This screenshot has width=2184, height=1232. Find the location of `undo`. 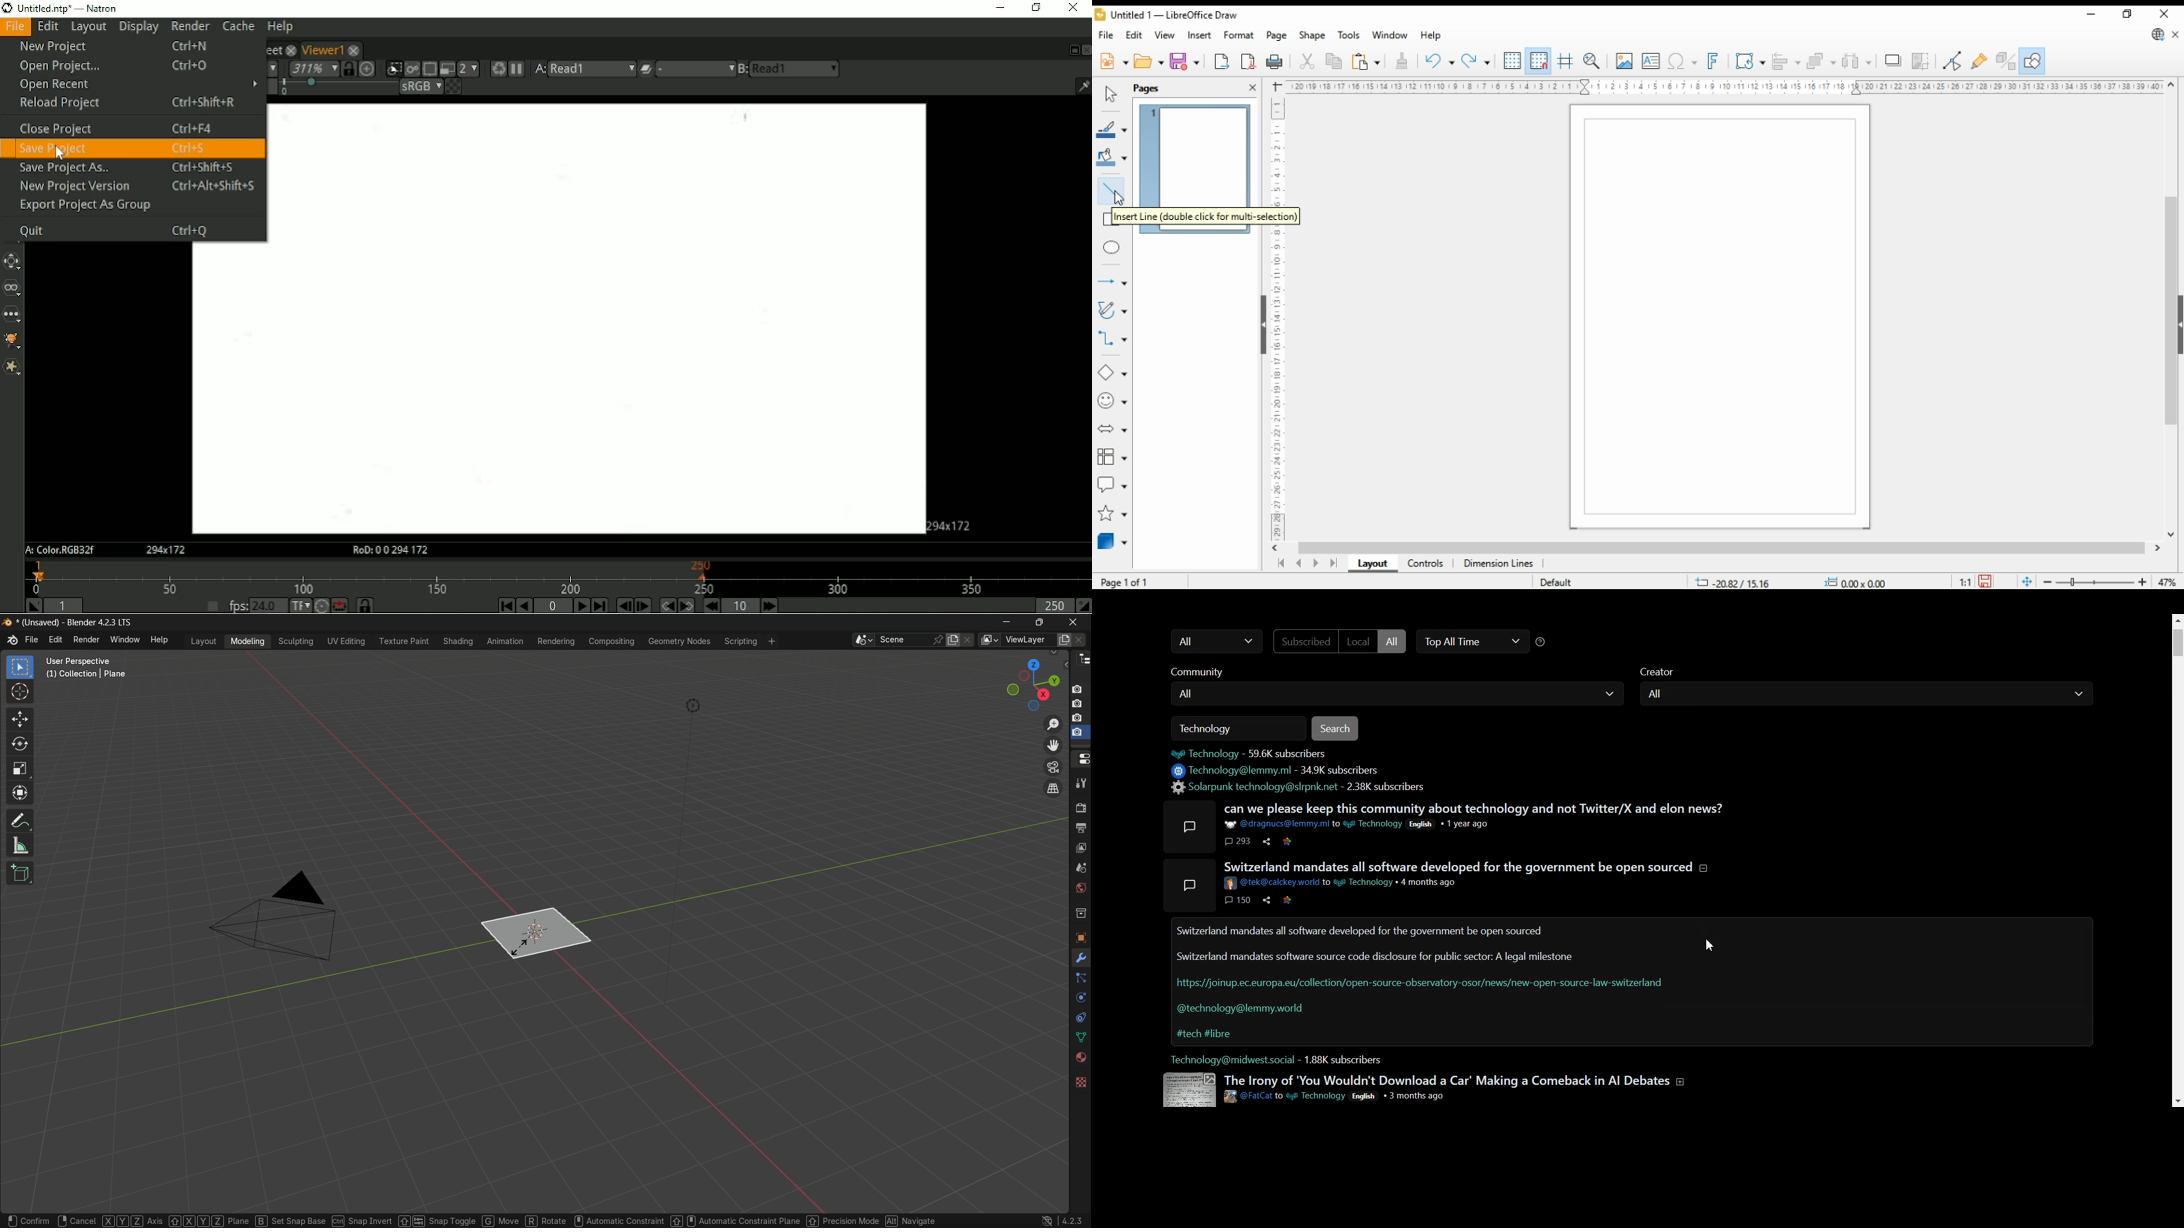

undo is located at coordinates (1438, 61).